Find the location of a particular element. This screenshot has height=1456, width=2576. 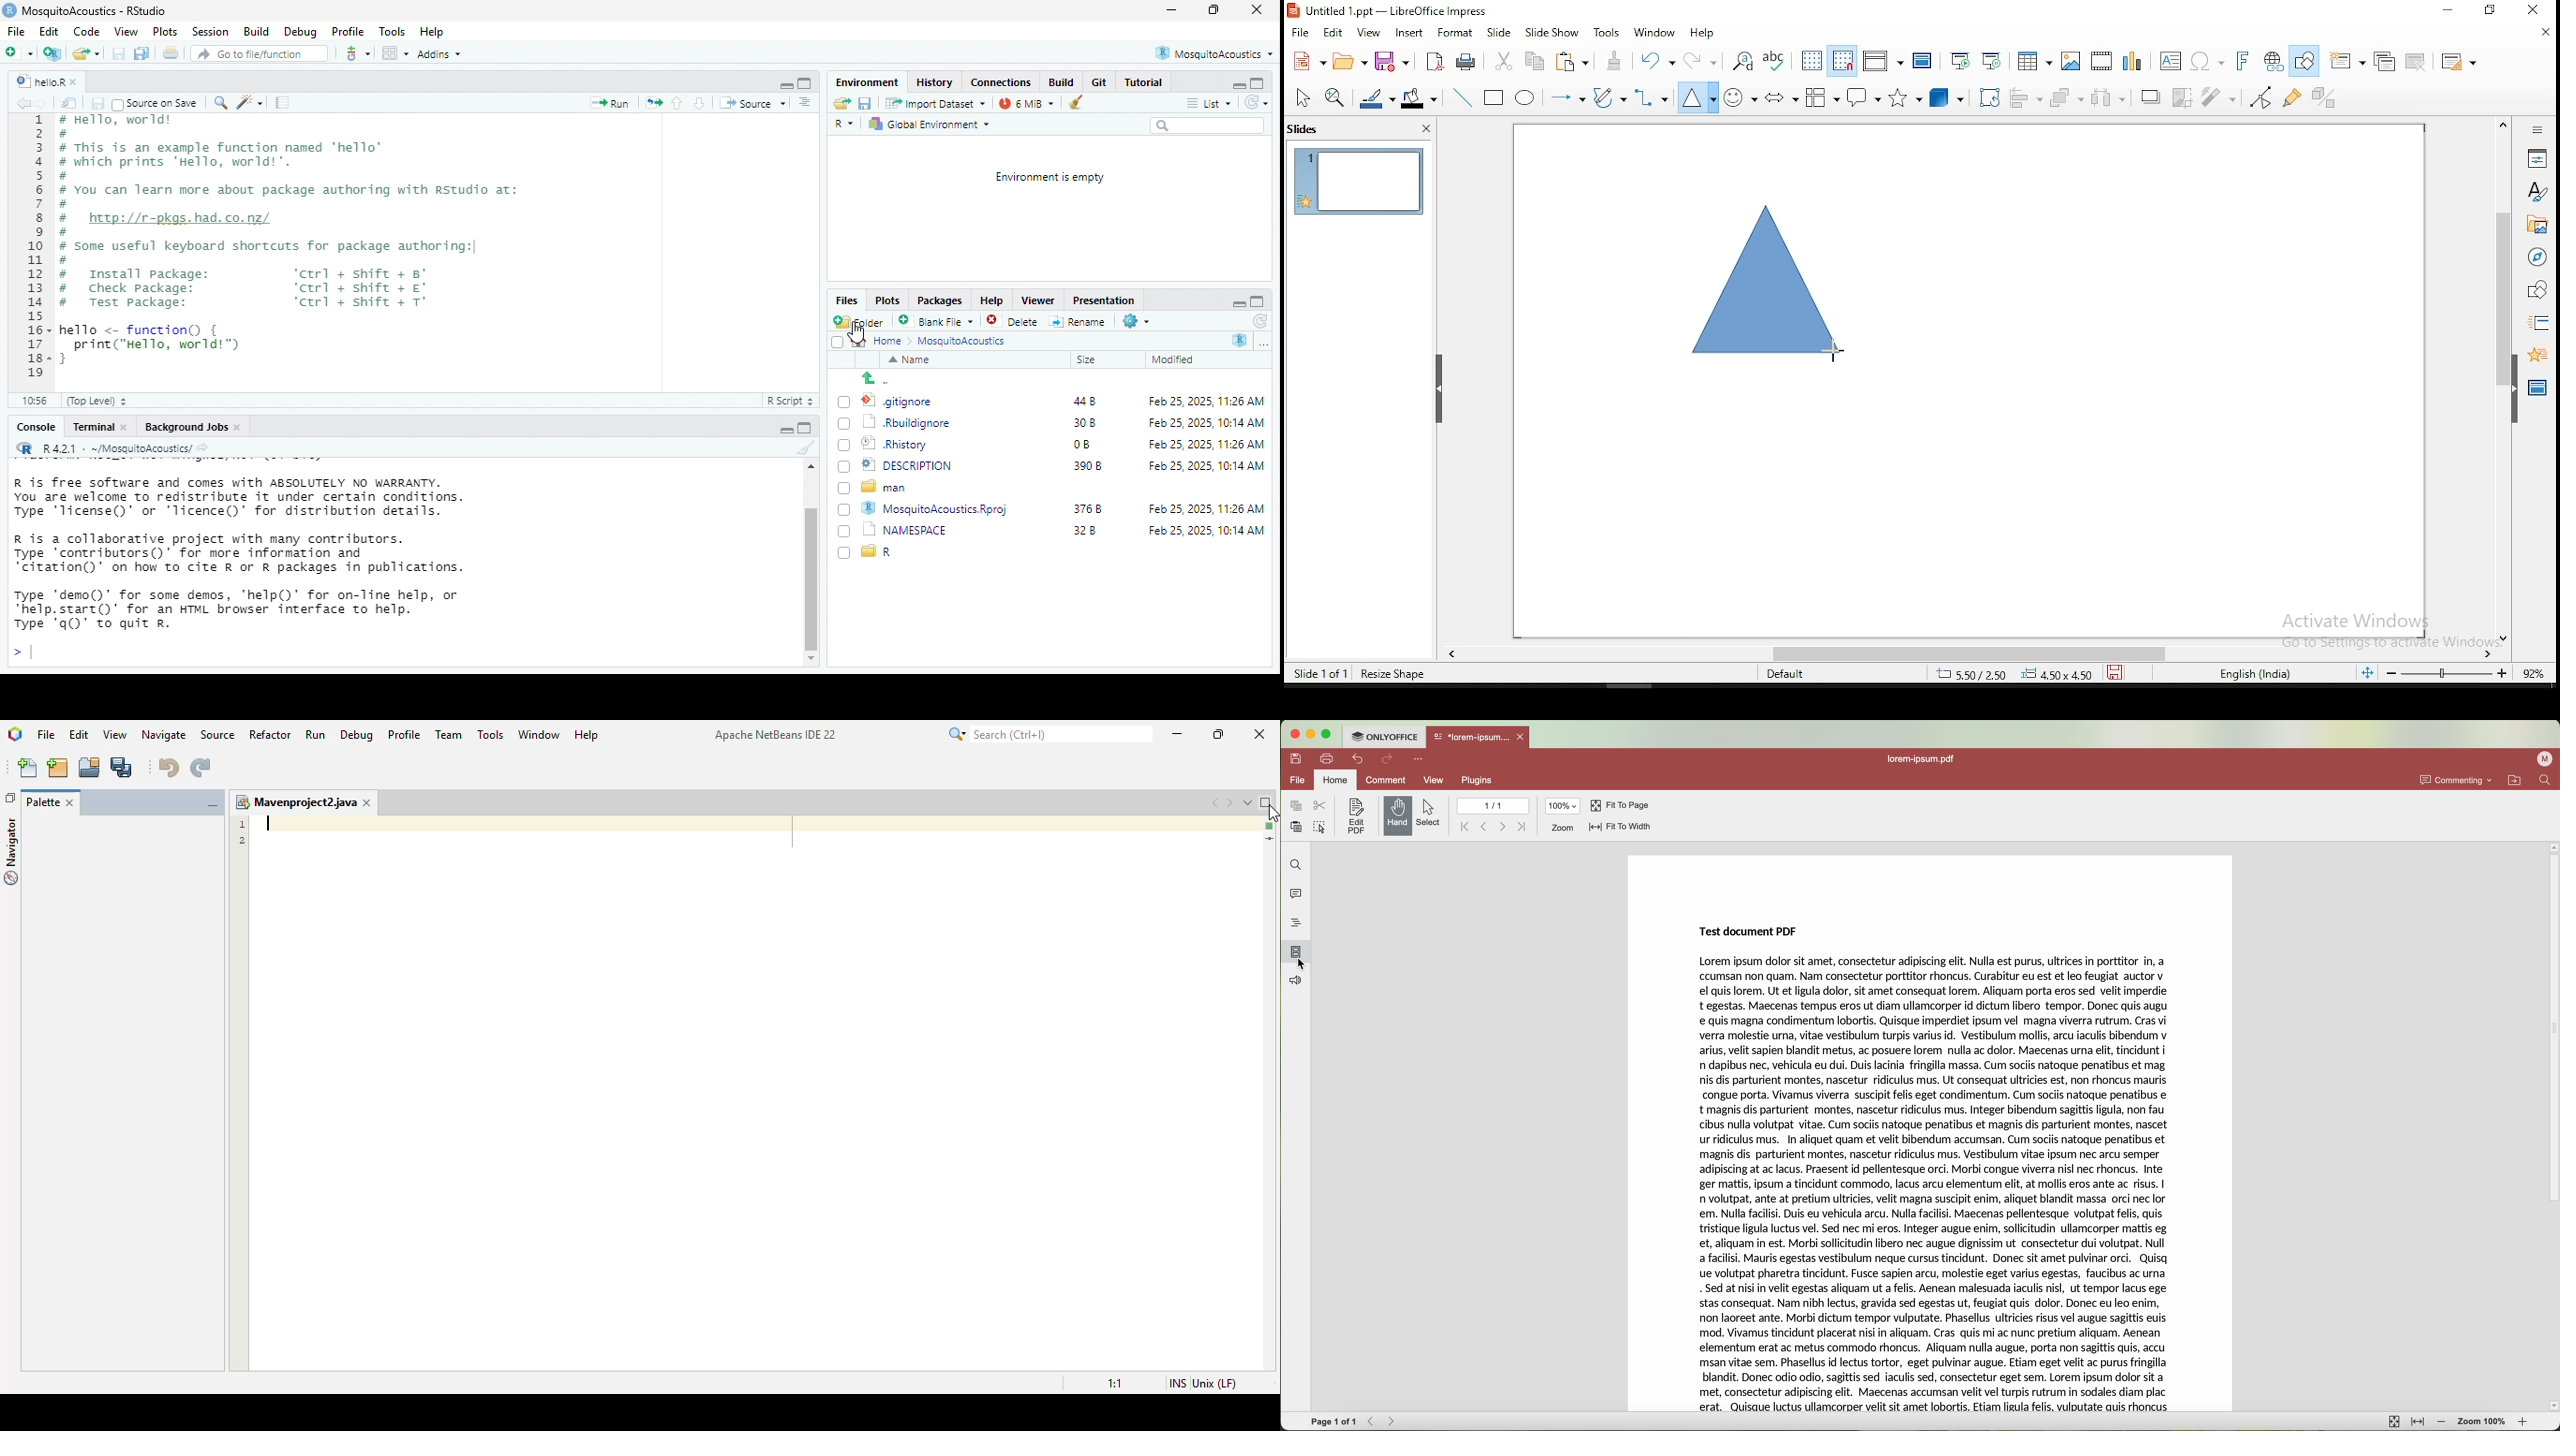

open an existing file is located at coordinates (843, 105).